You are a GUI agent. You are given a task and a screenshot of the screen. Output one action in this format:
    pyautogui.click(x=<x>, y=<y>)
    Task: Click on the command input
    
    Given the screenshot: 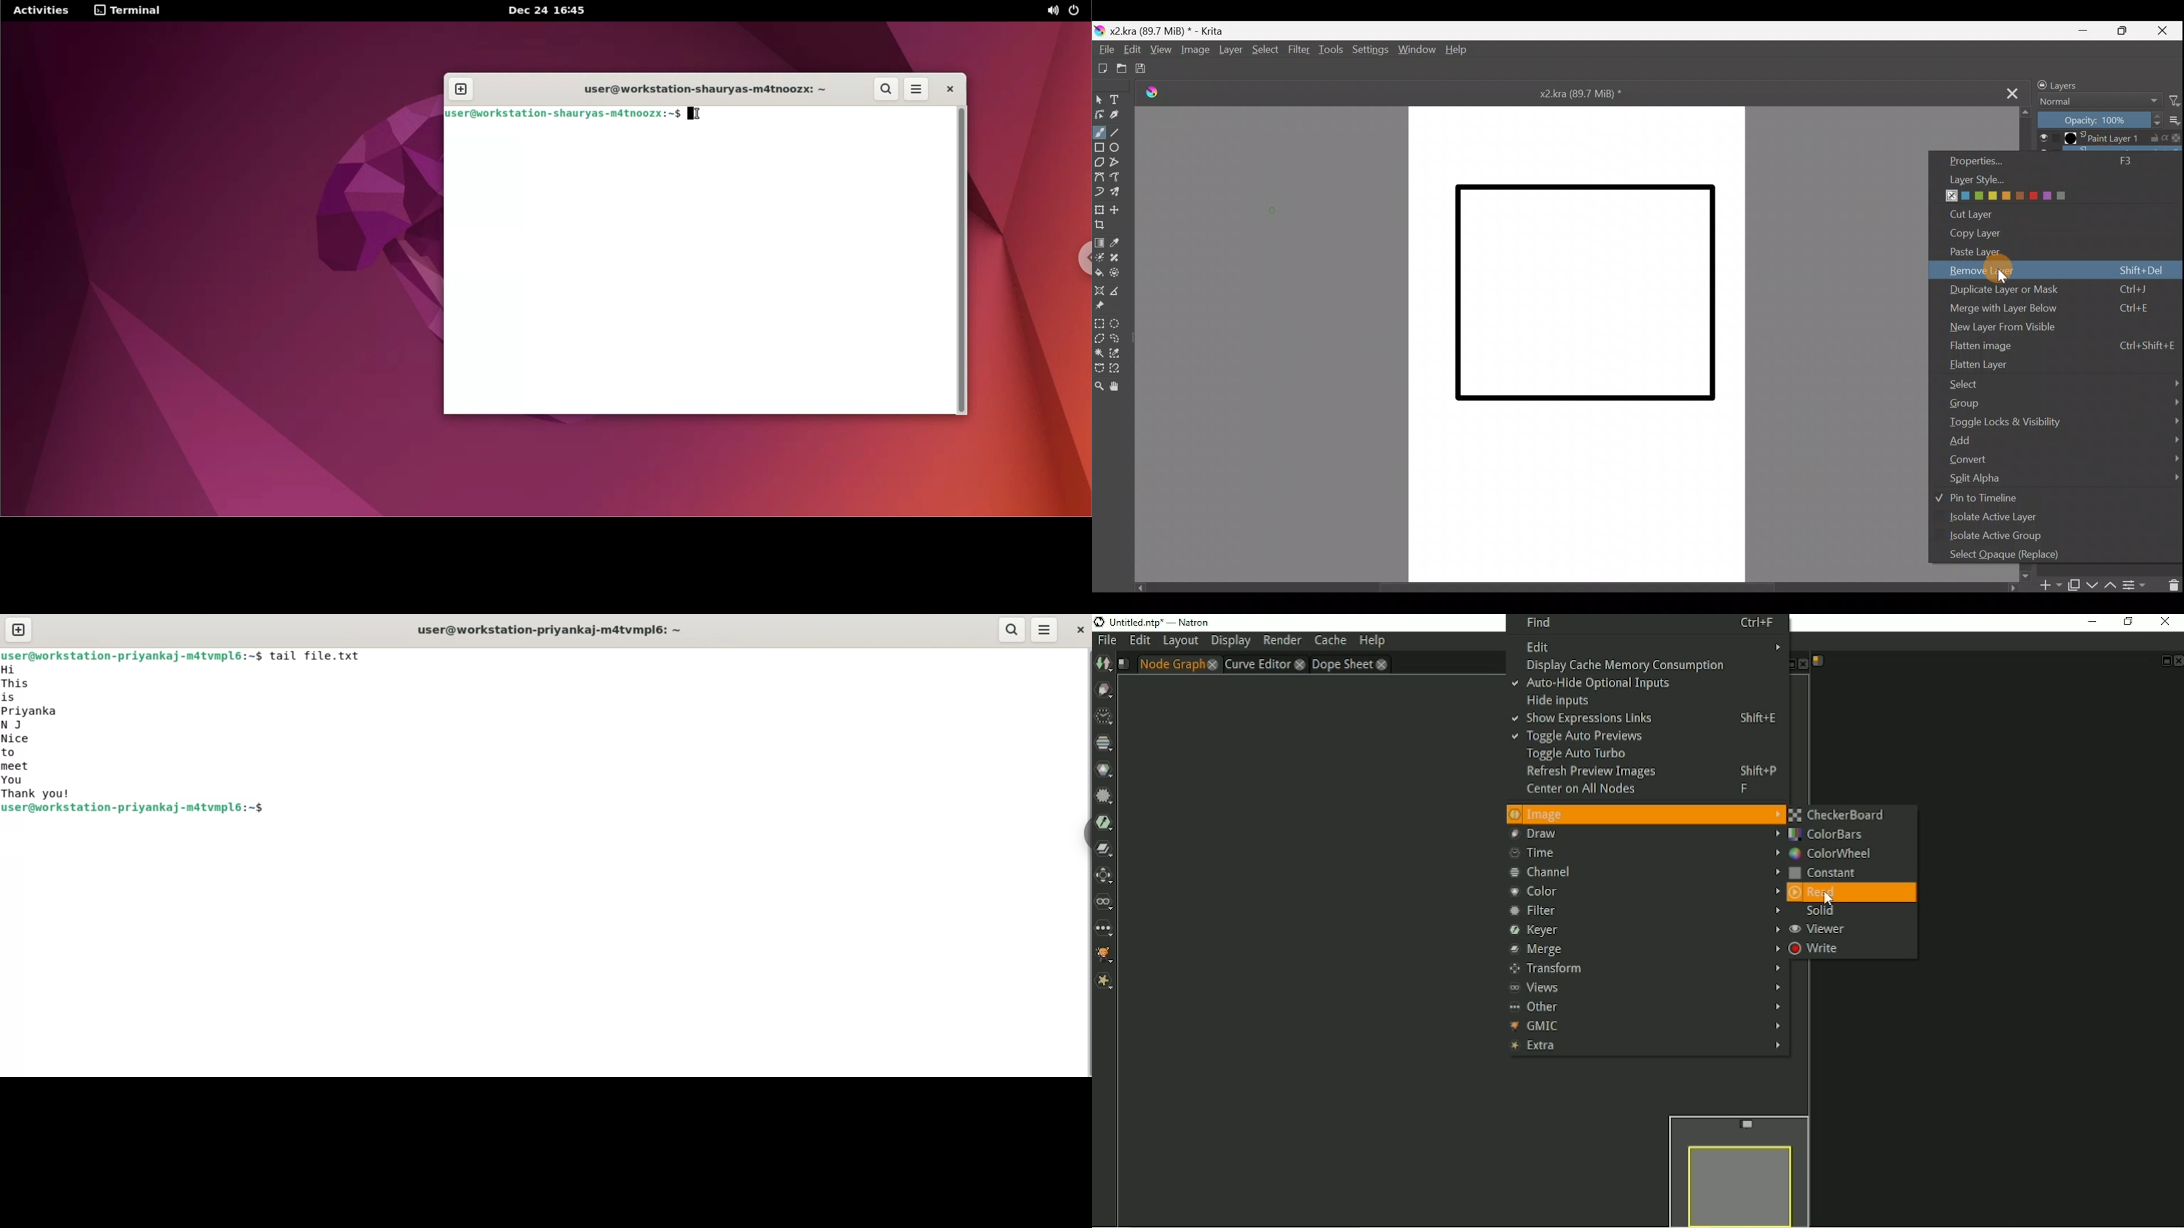 What is the action you would take?
    pyautogui.click(x=674, y=810)
    